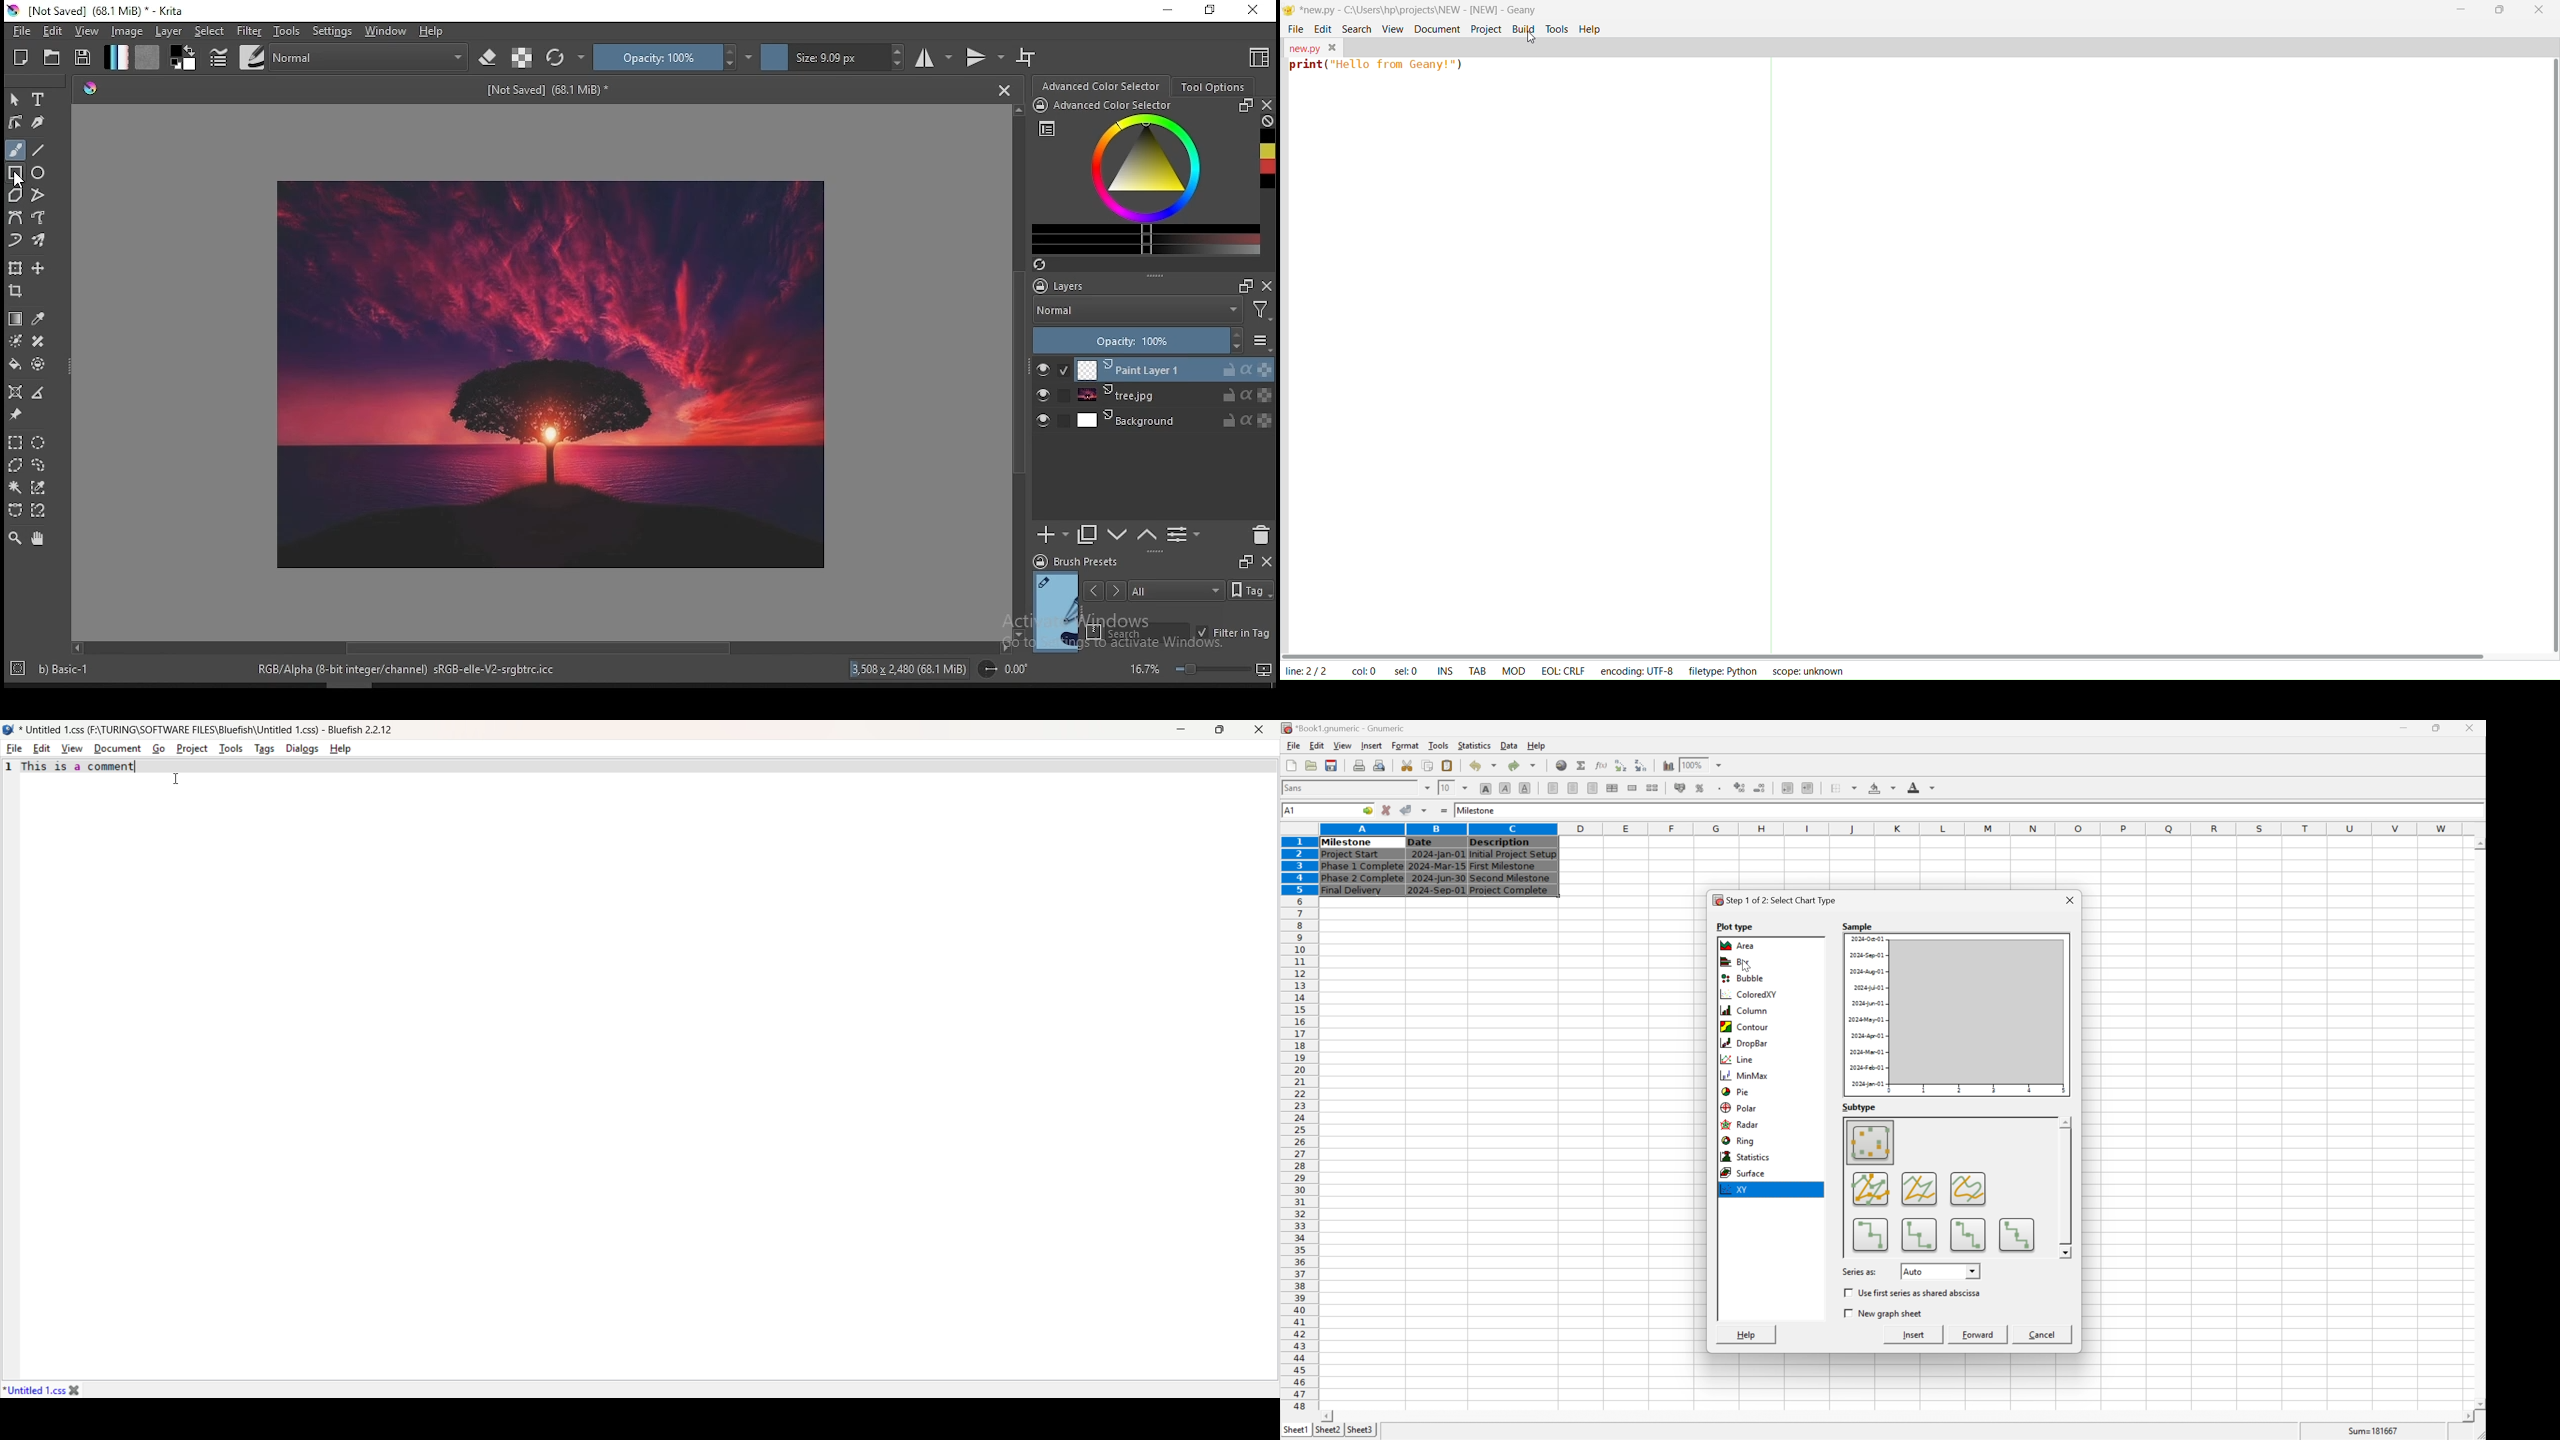 This screenshot has height=1456, width=2576. What do you see at coordinates (38, 341) in the screenshot?
I see `smart patch tool` at bounding box center [38, 341].